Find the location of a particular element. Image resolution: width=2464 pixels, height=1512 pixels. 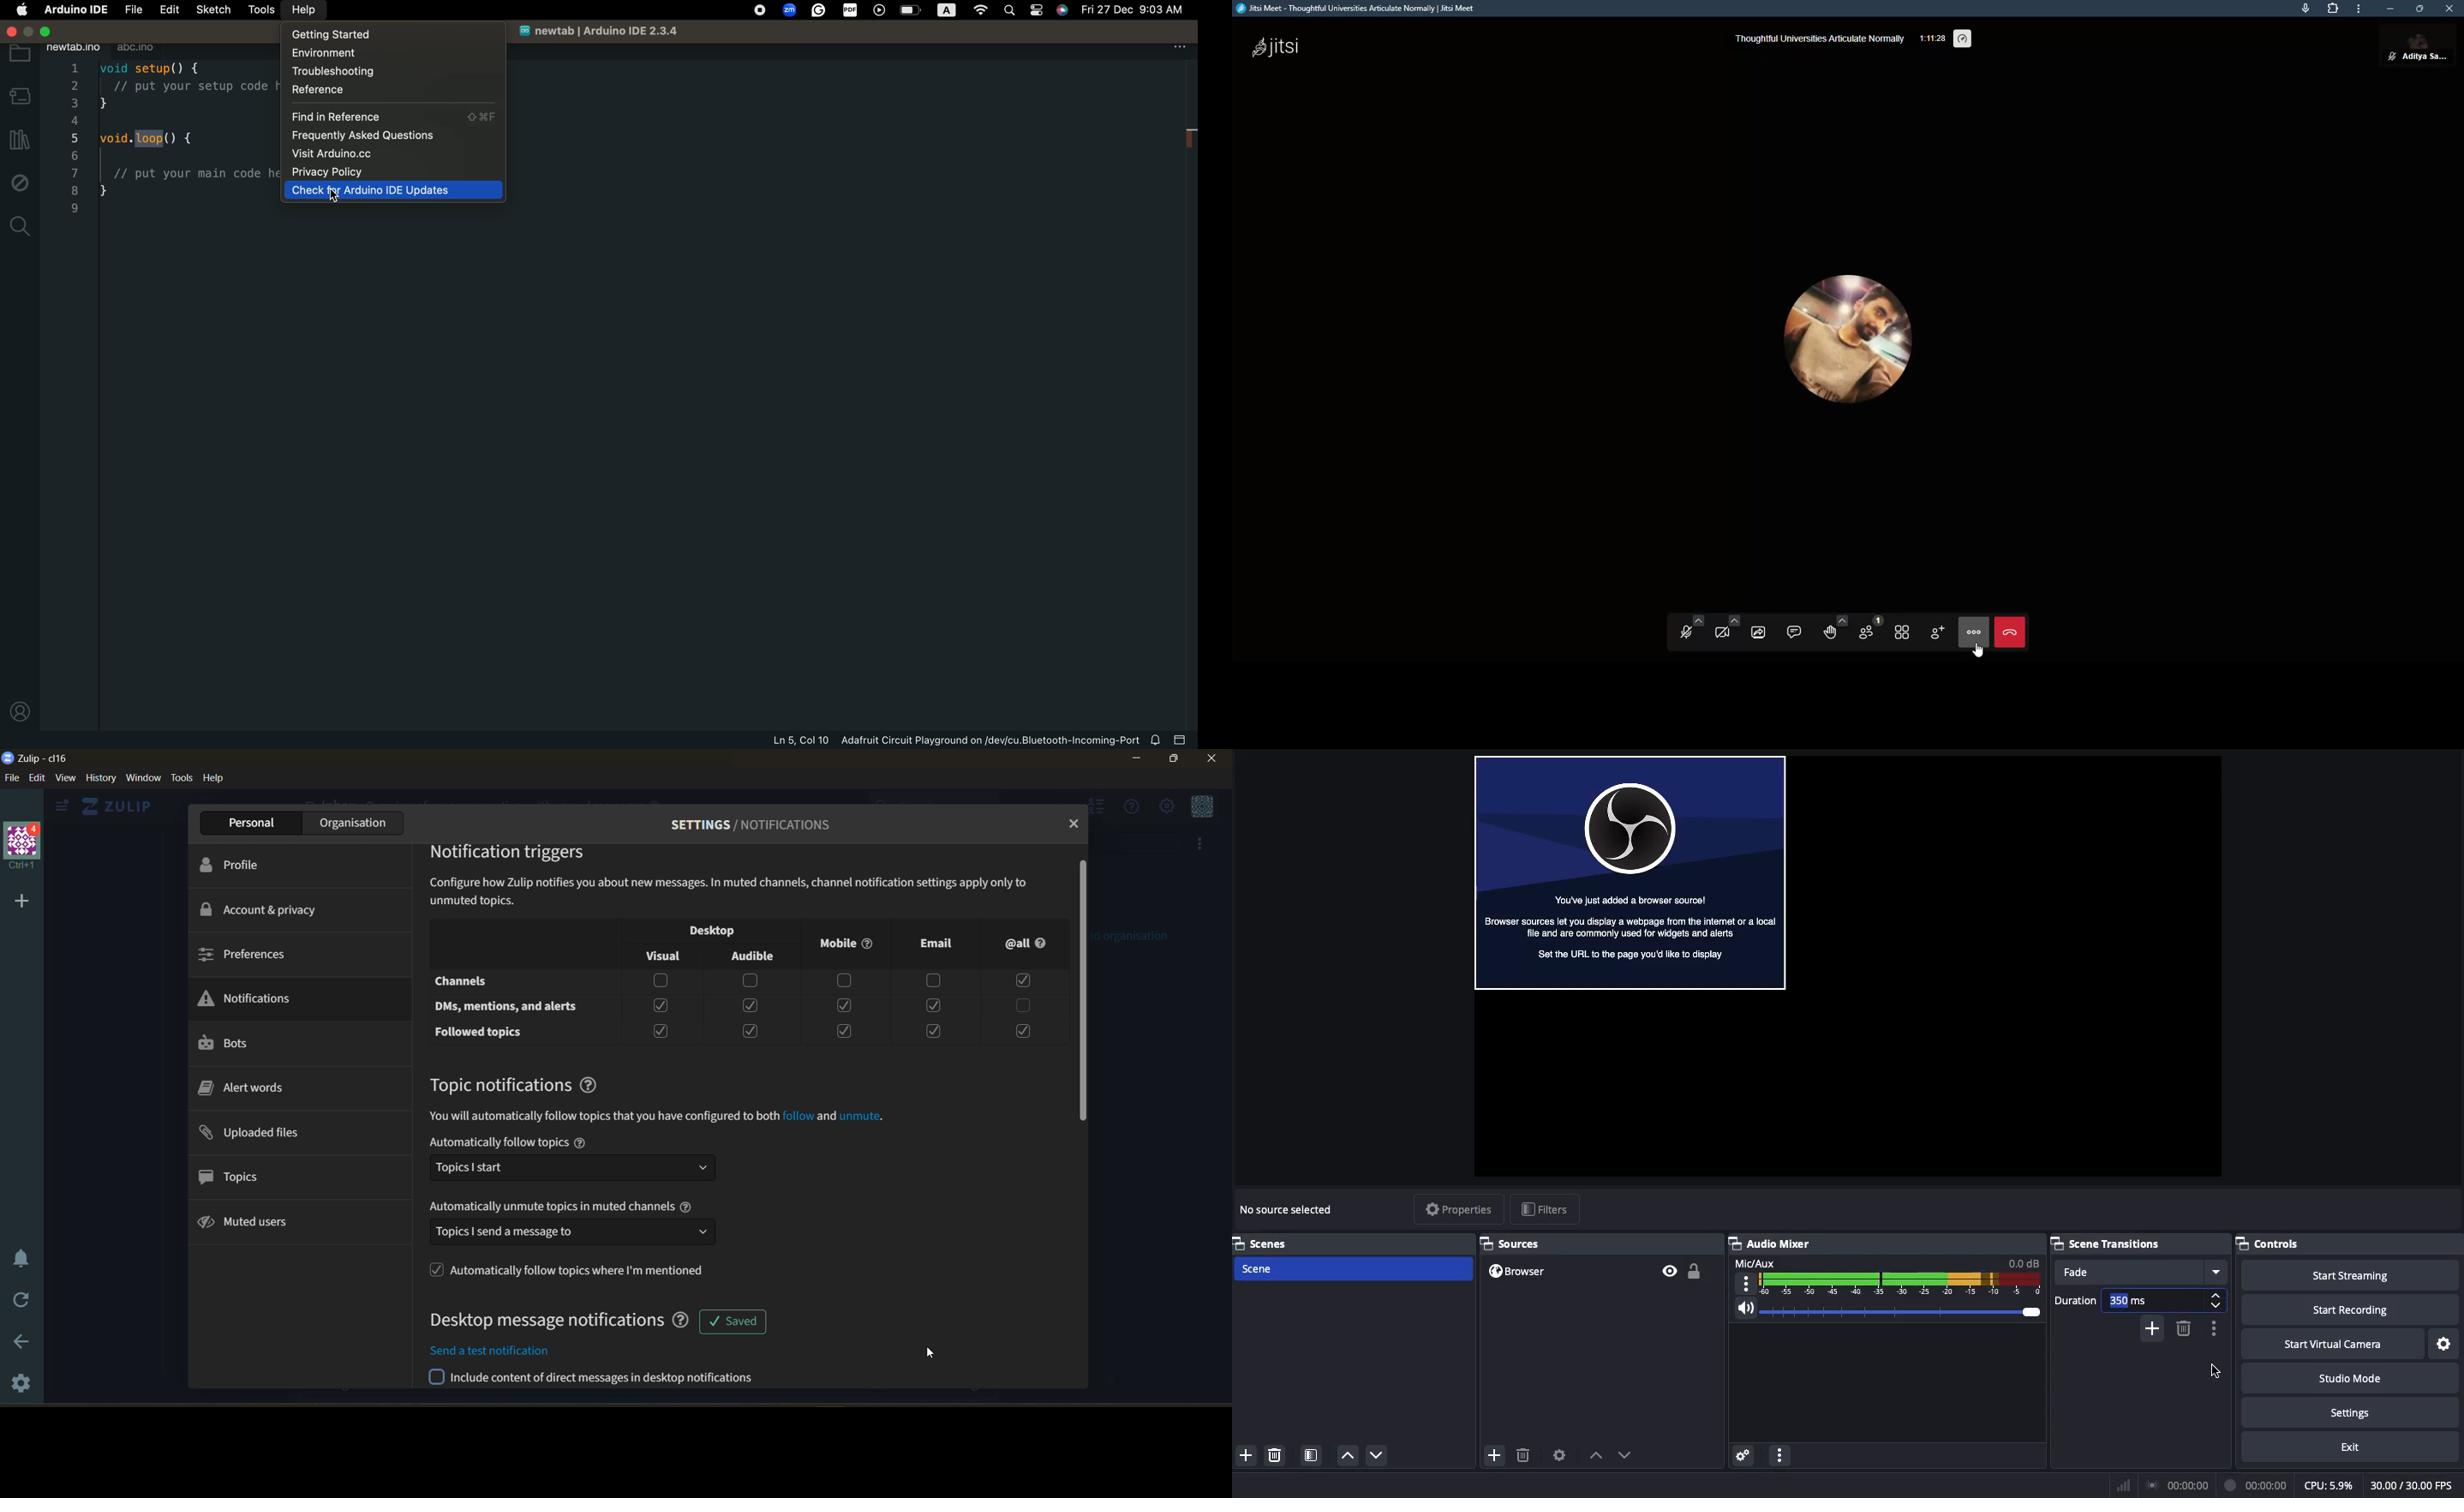

main setting is located at coordinates (20, 11).